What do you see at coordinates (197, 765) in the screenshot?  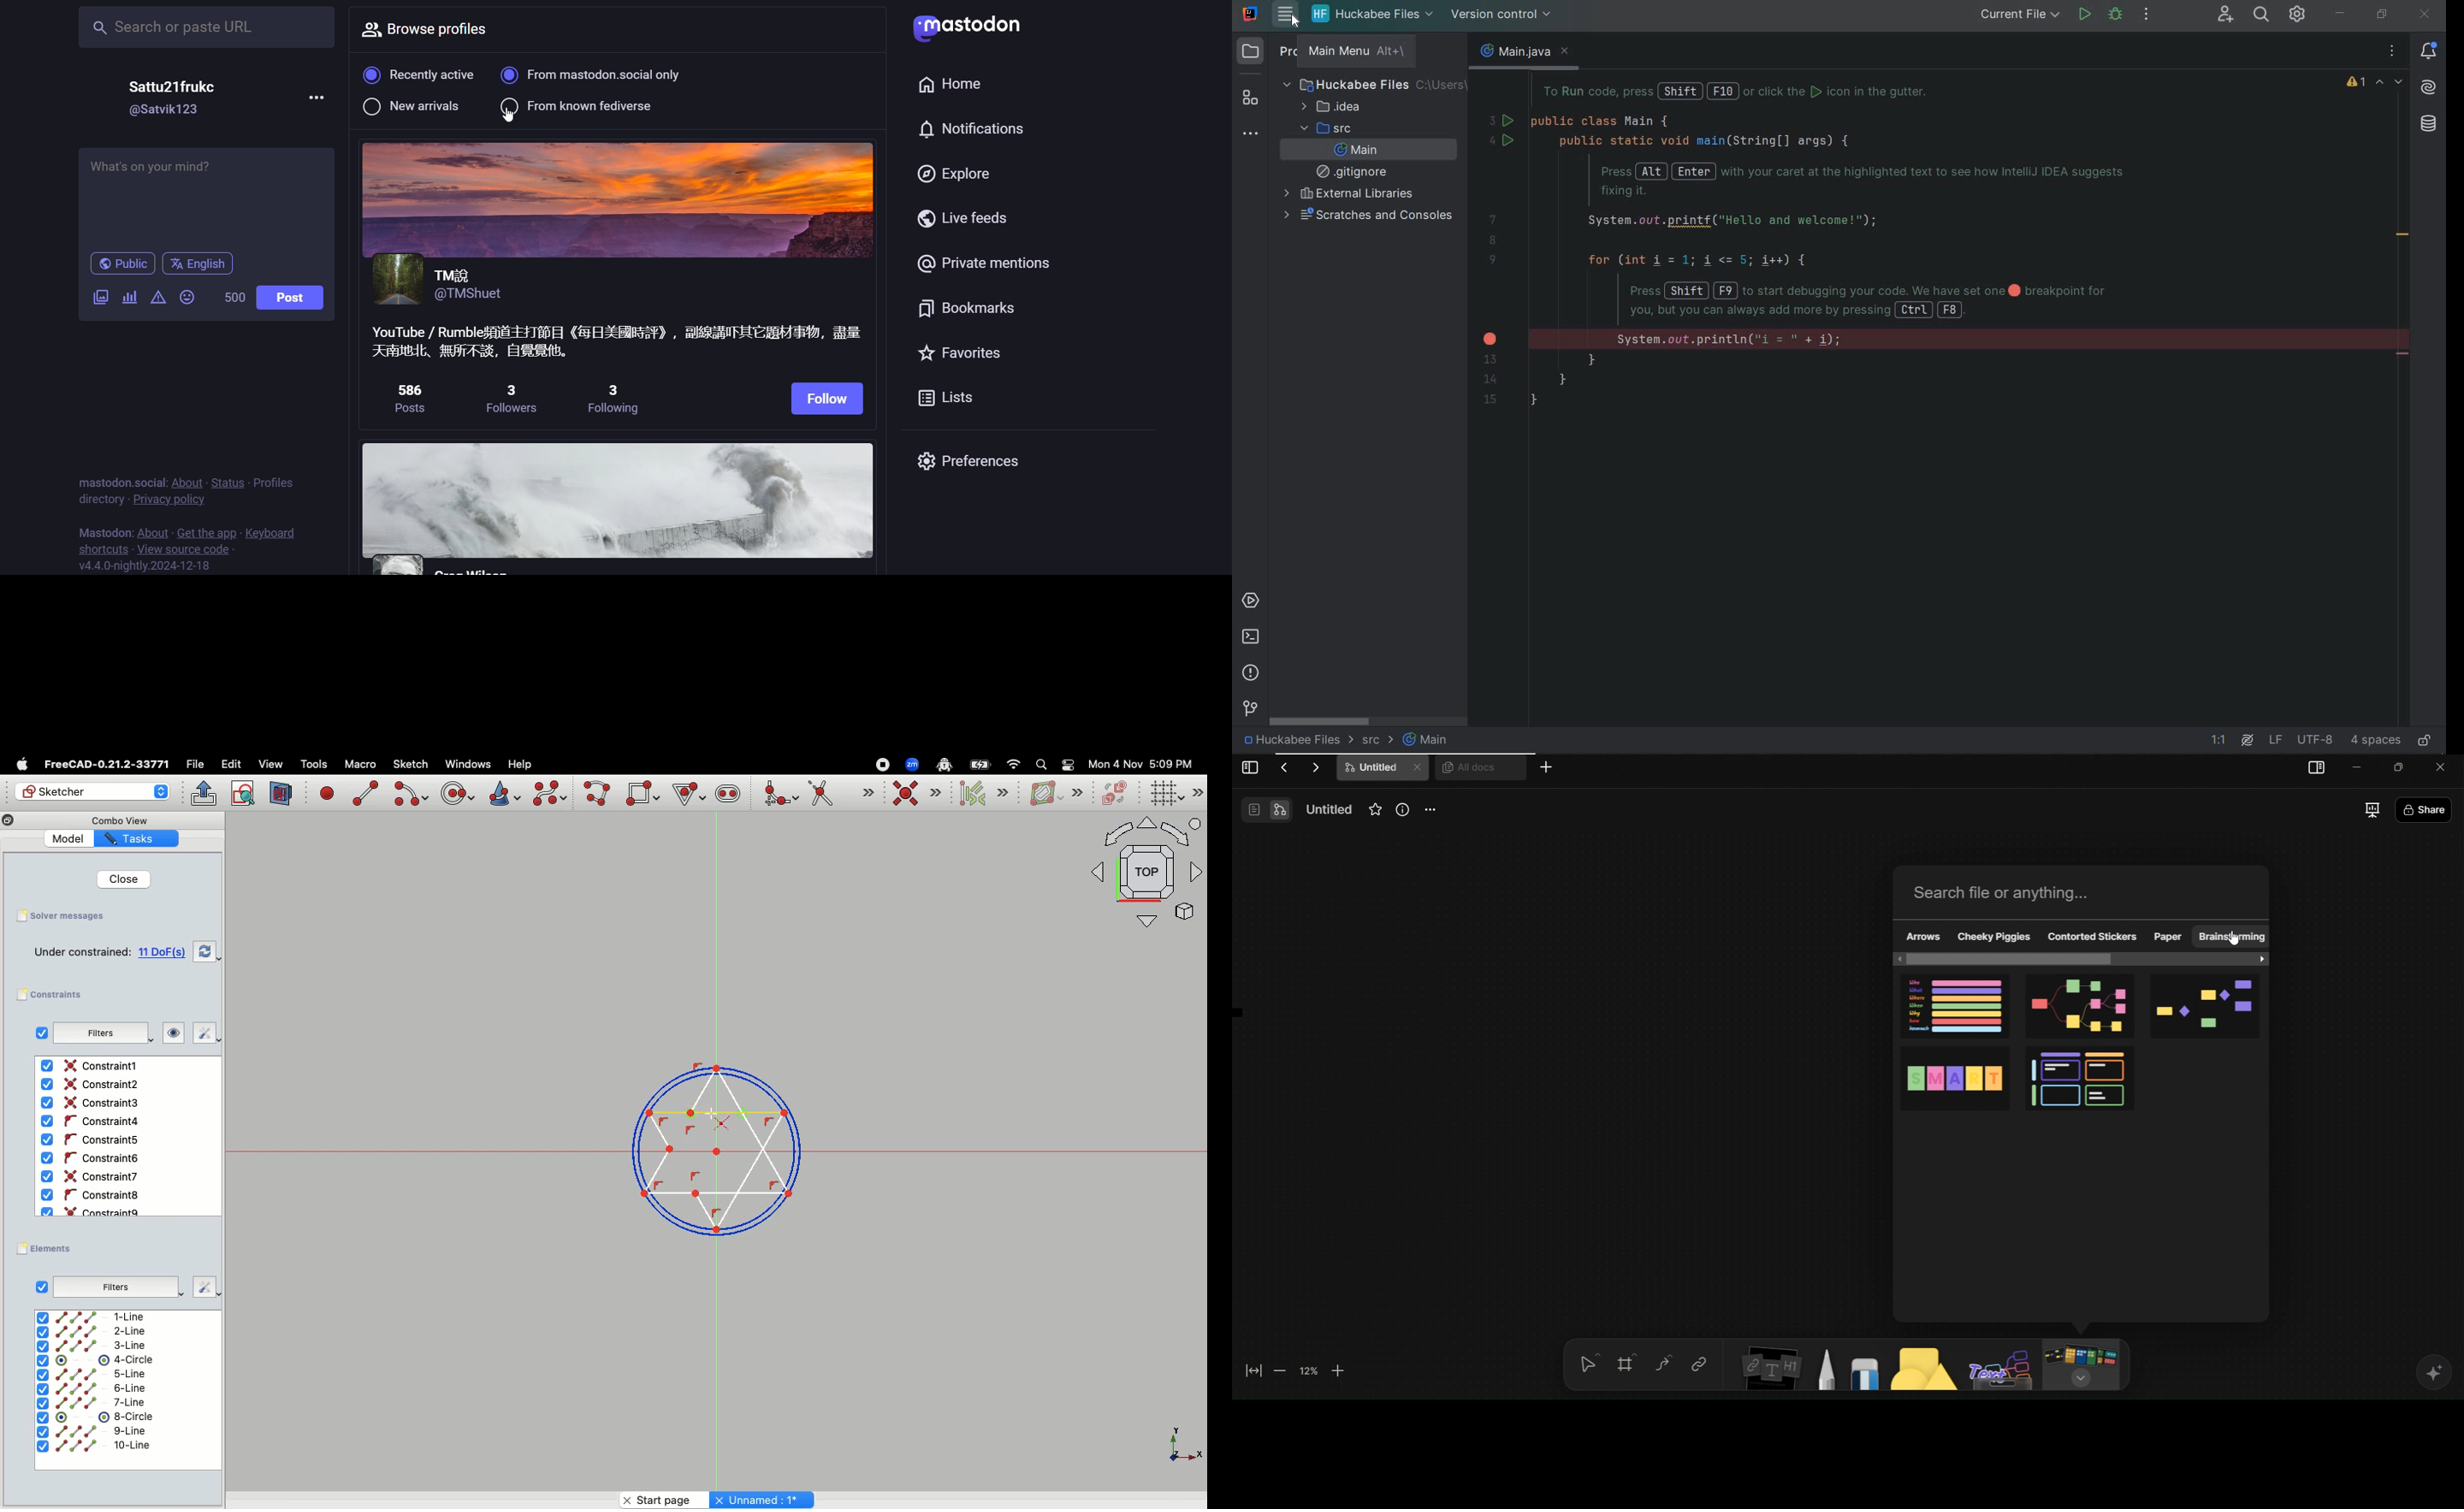 I see `File` at bounding box center [197, 765].